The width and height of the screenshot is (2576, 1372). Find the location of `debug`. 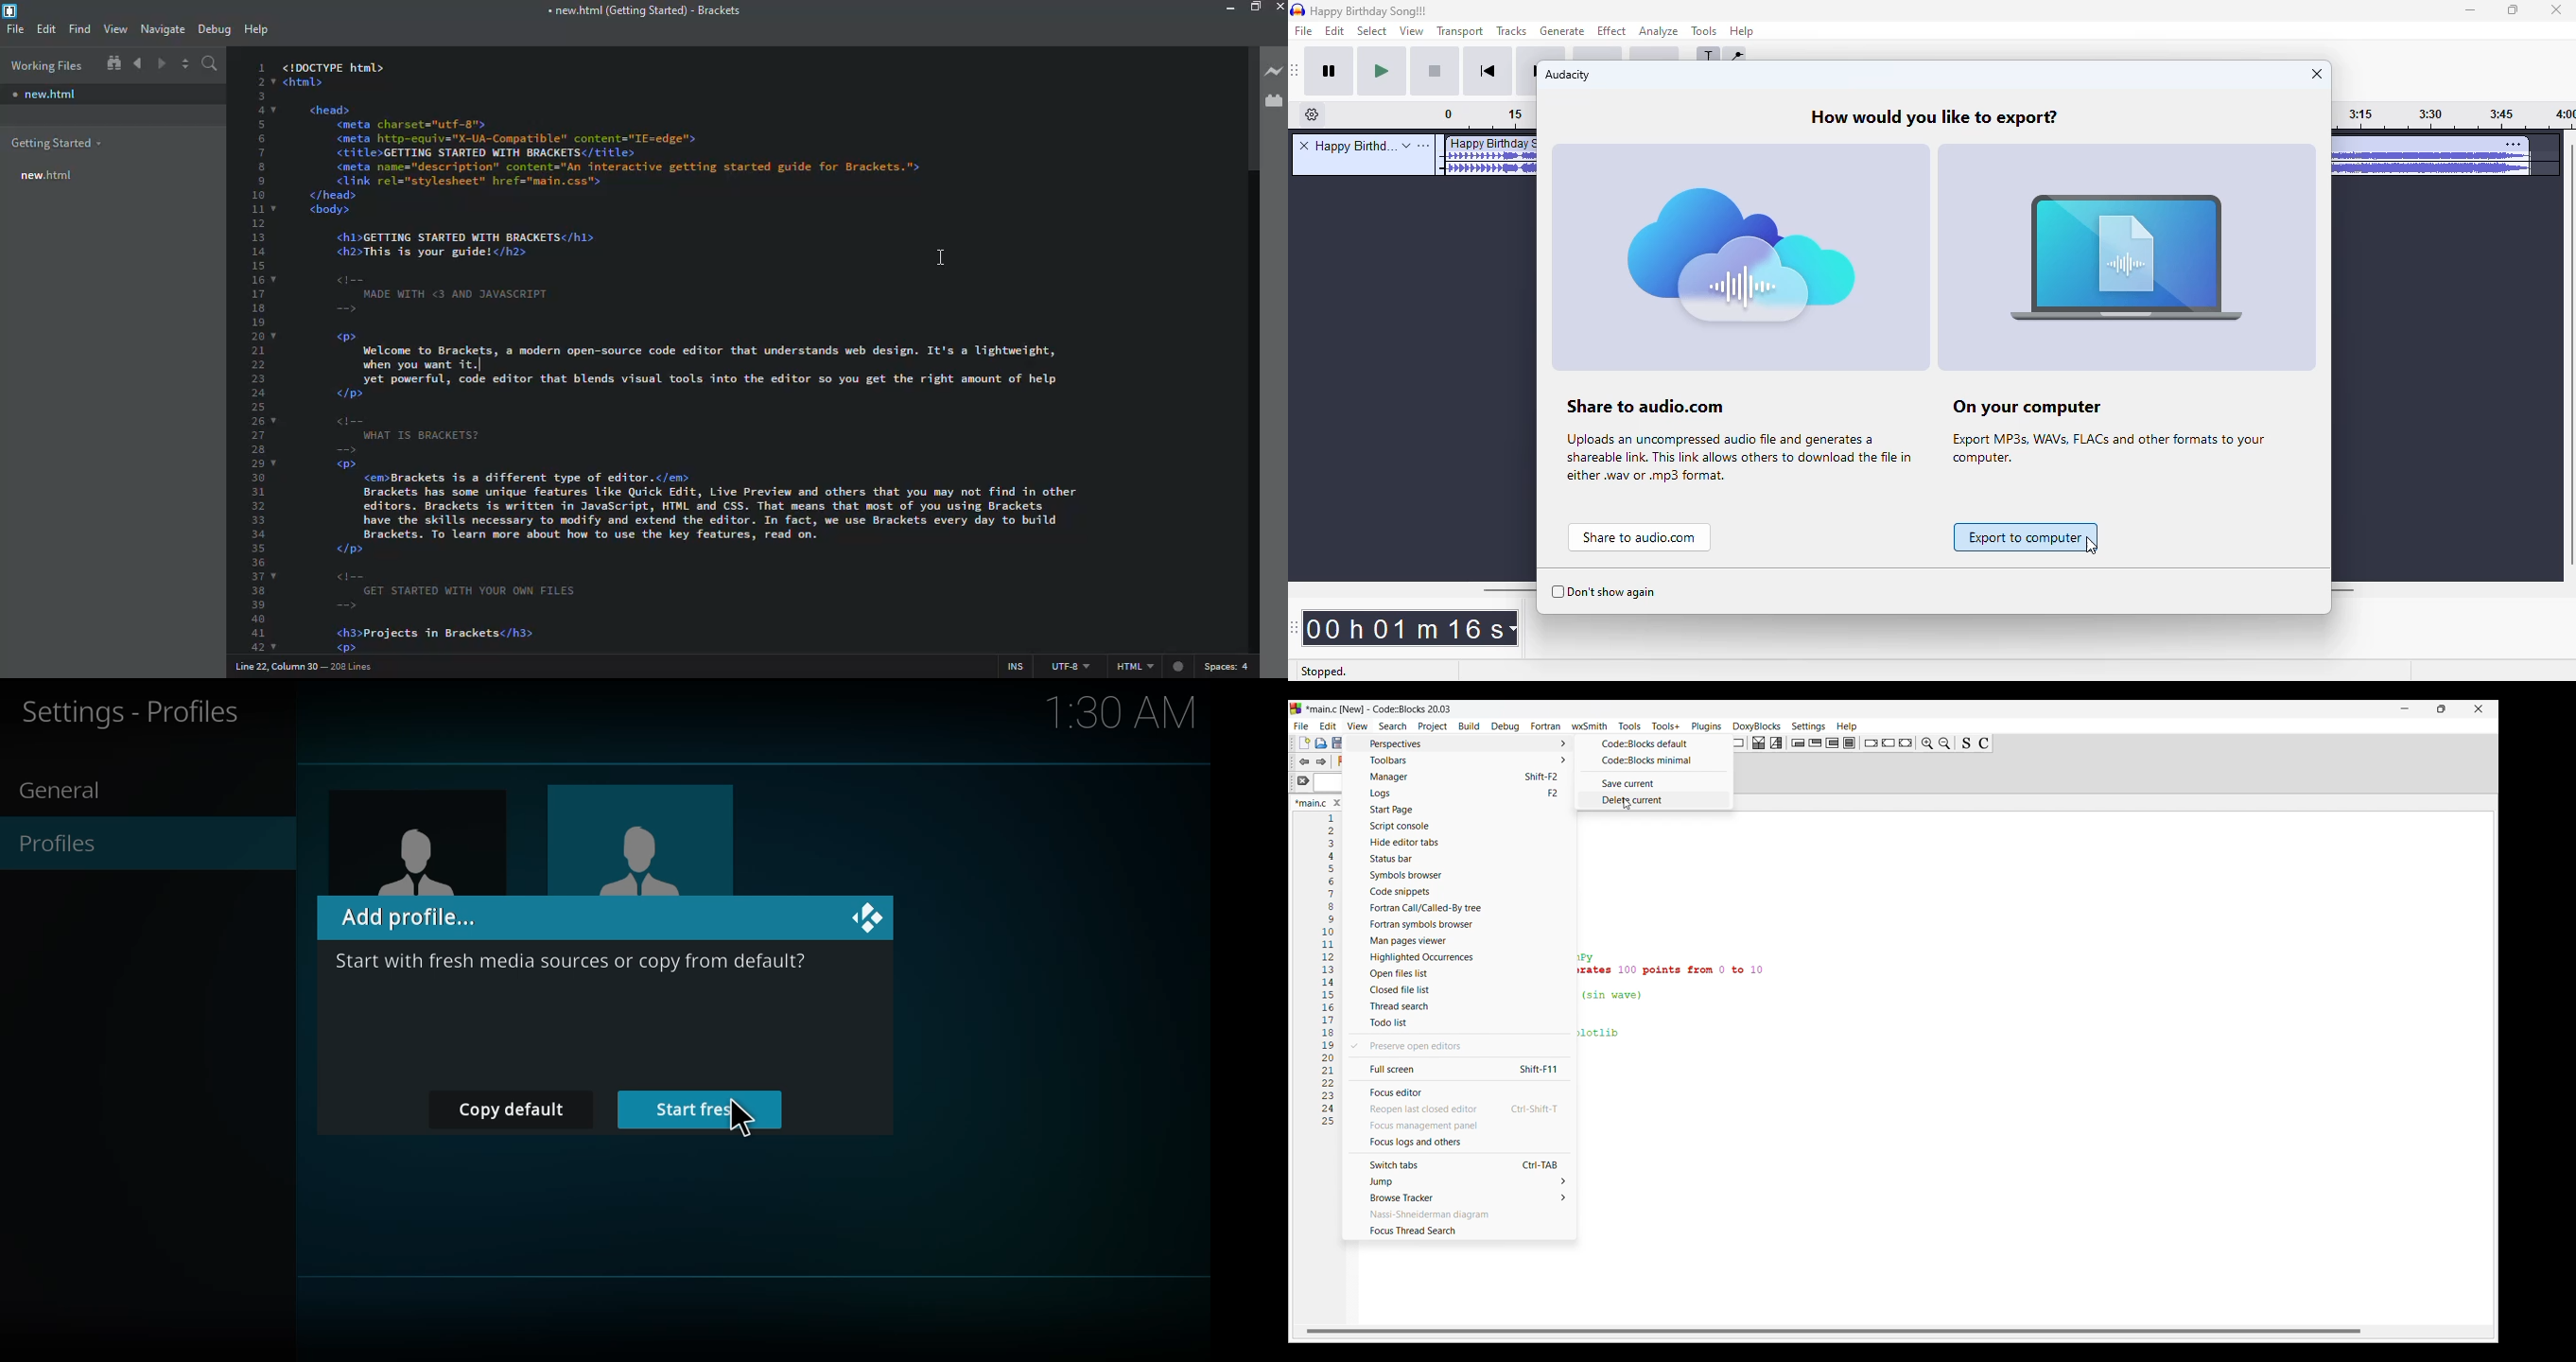

debug is located at coordinates (214, 28).